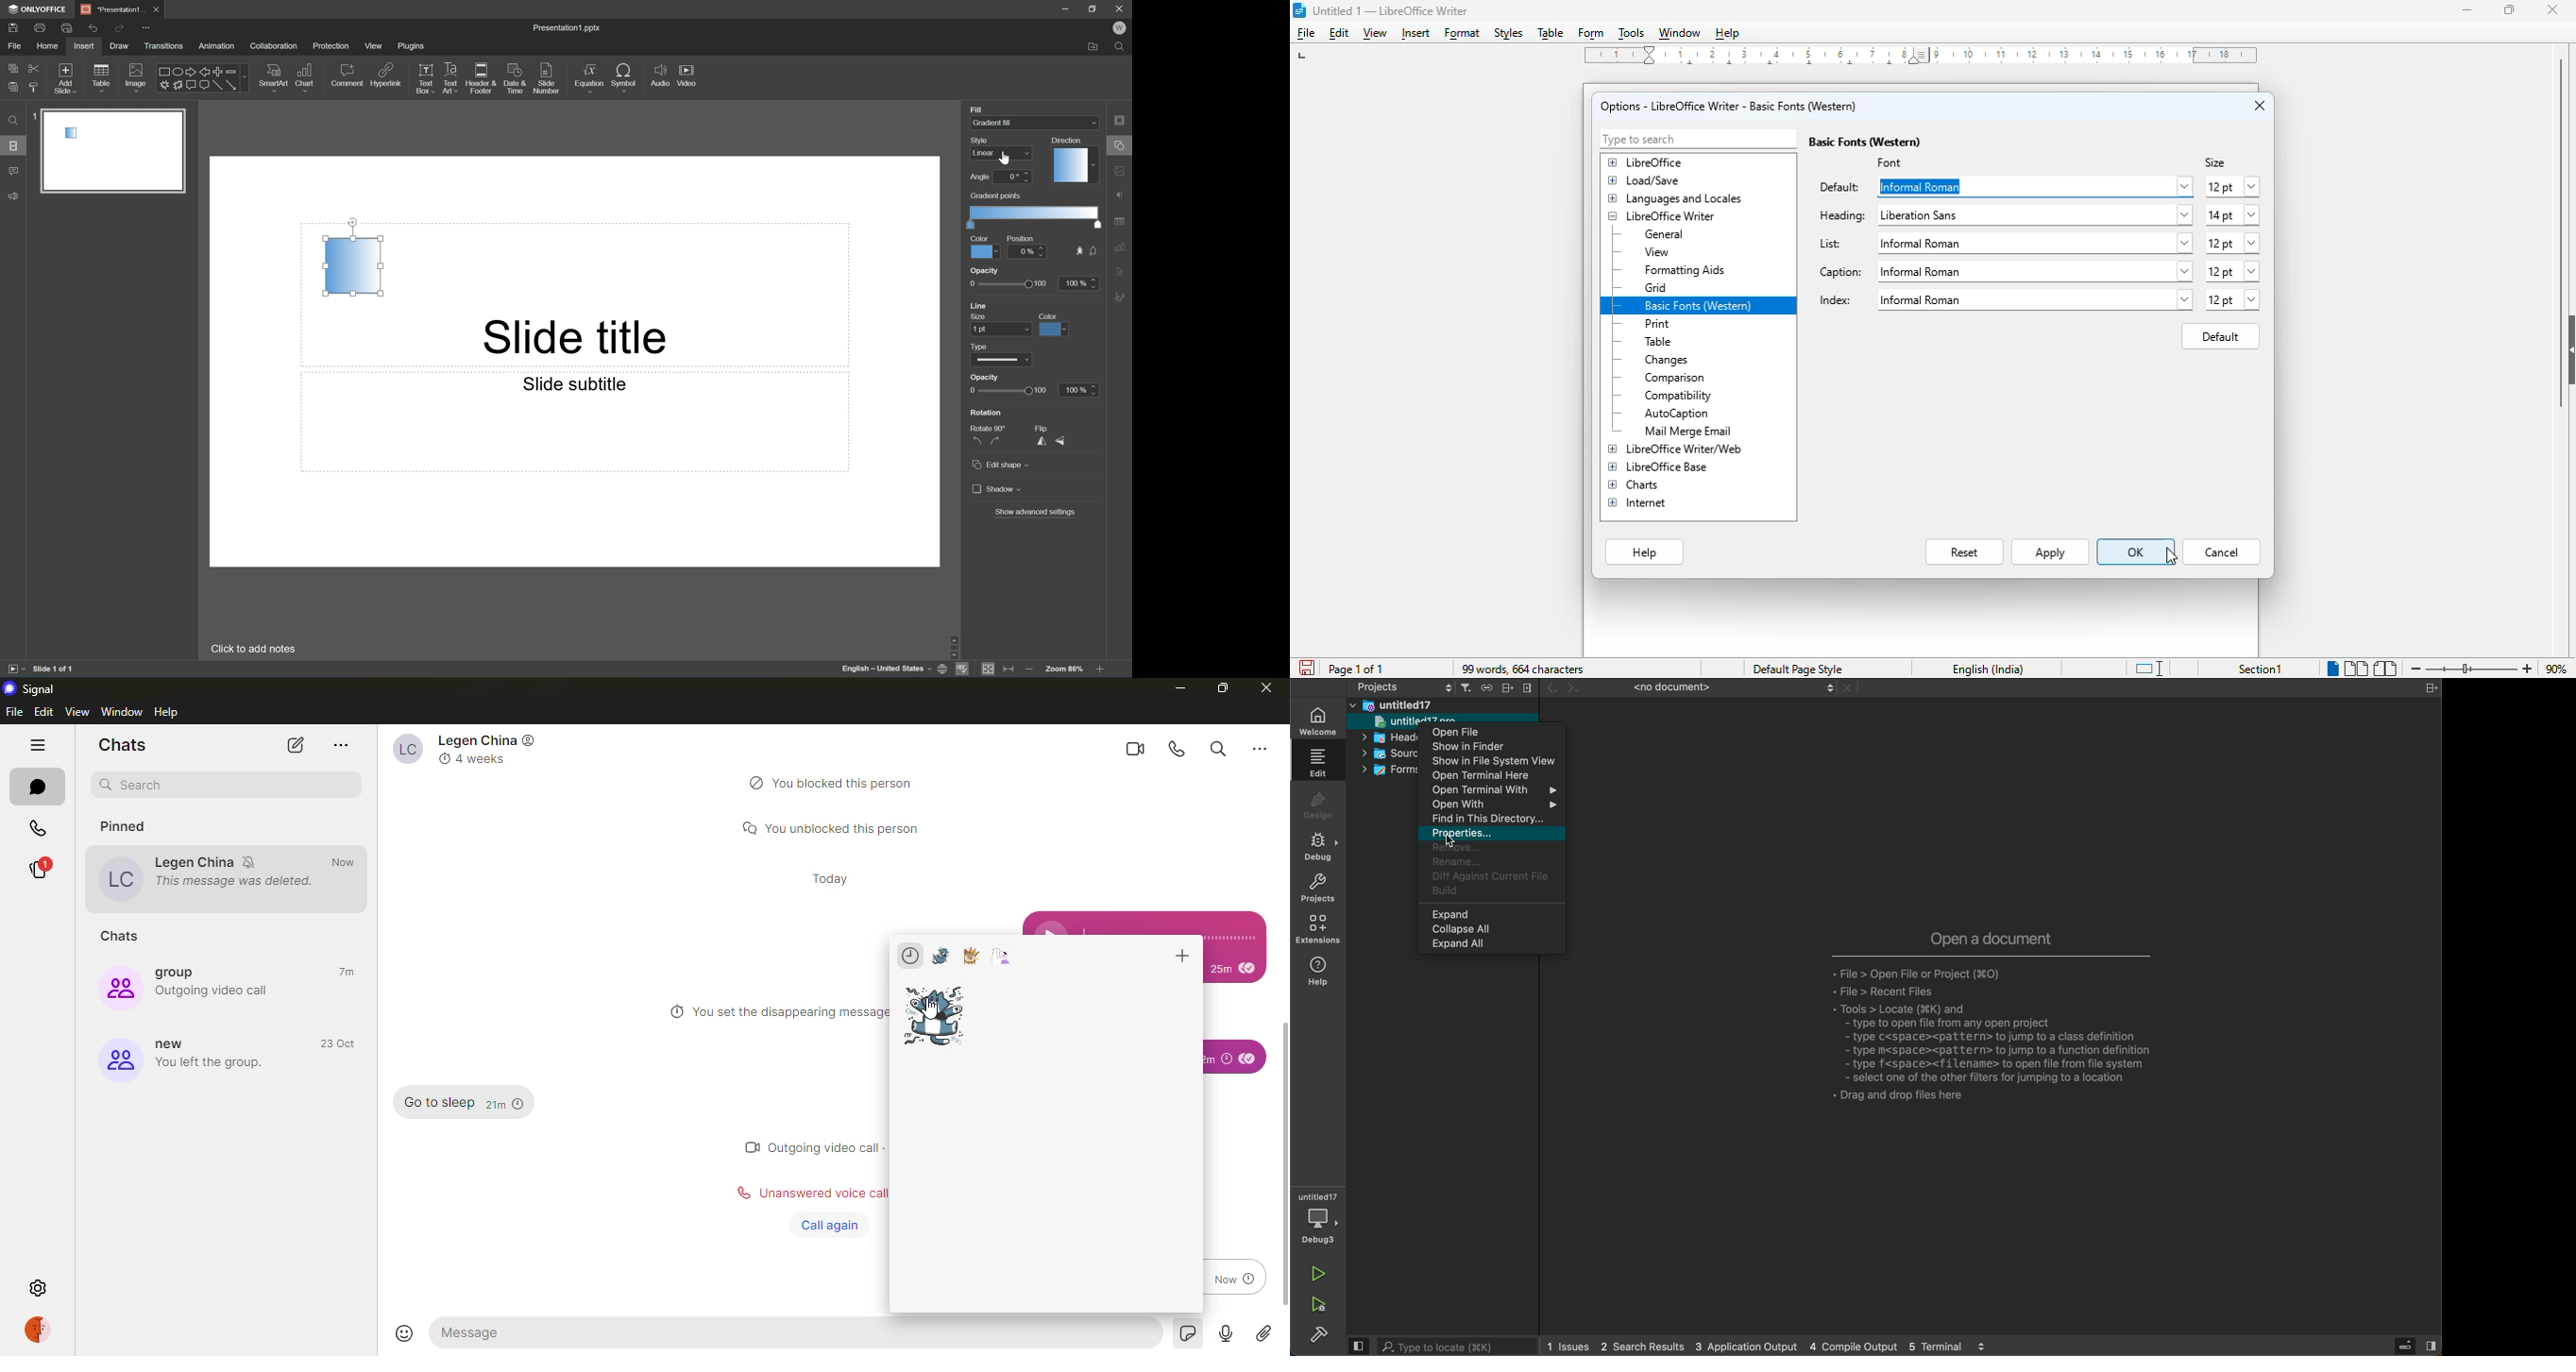  I want to click on 3 application output, so click(1749, 1347).